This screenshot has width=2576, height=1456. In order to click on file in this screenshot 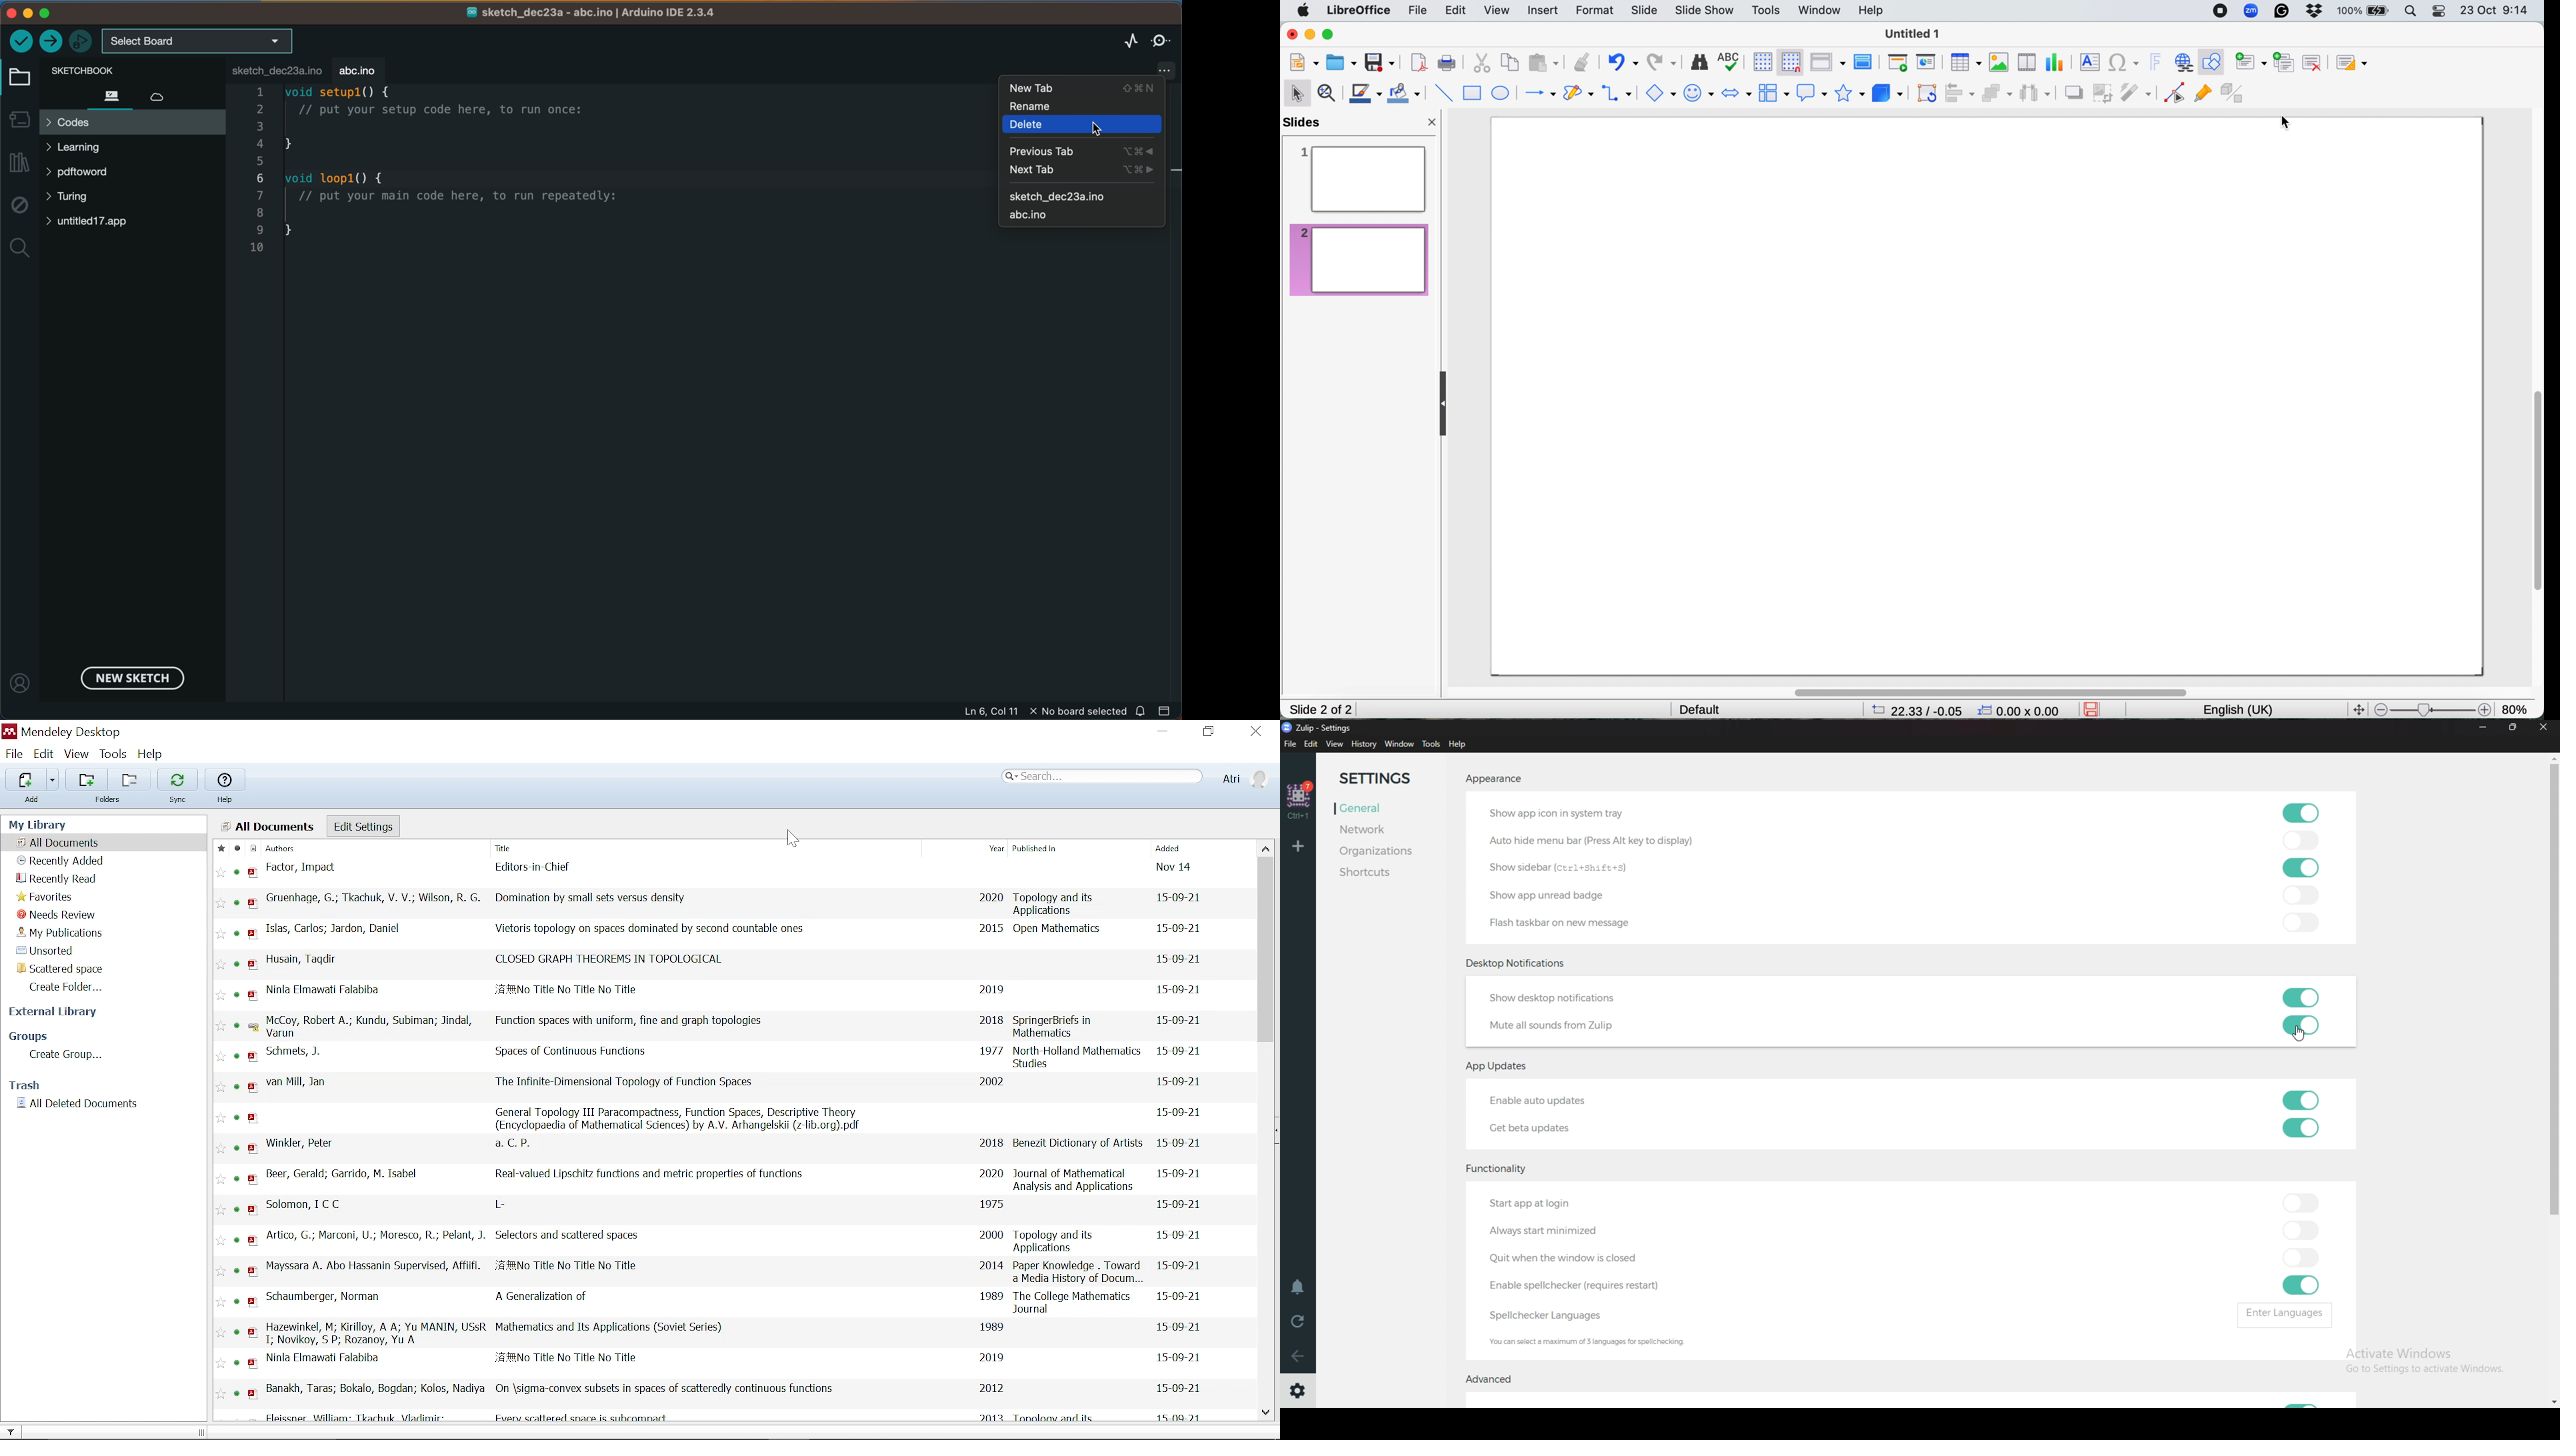, I will do `click(1291, 744)`.